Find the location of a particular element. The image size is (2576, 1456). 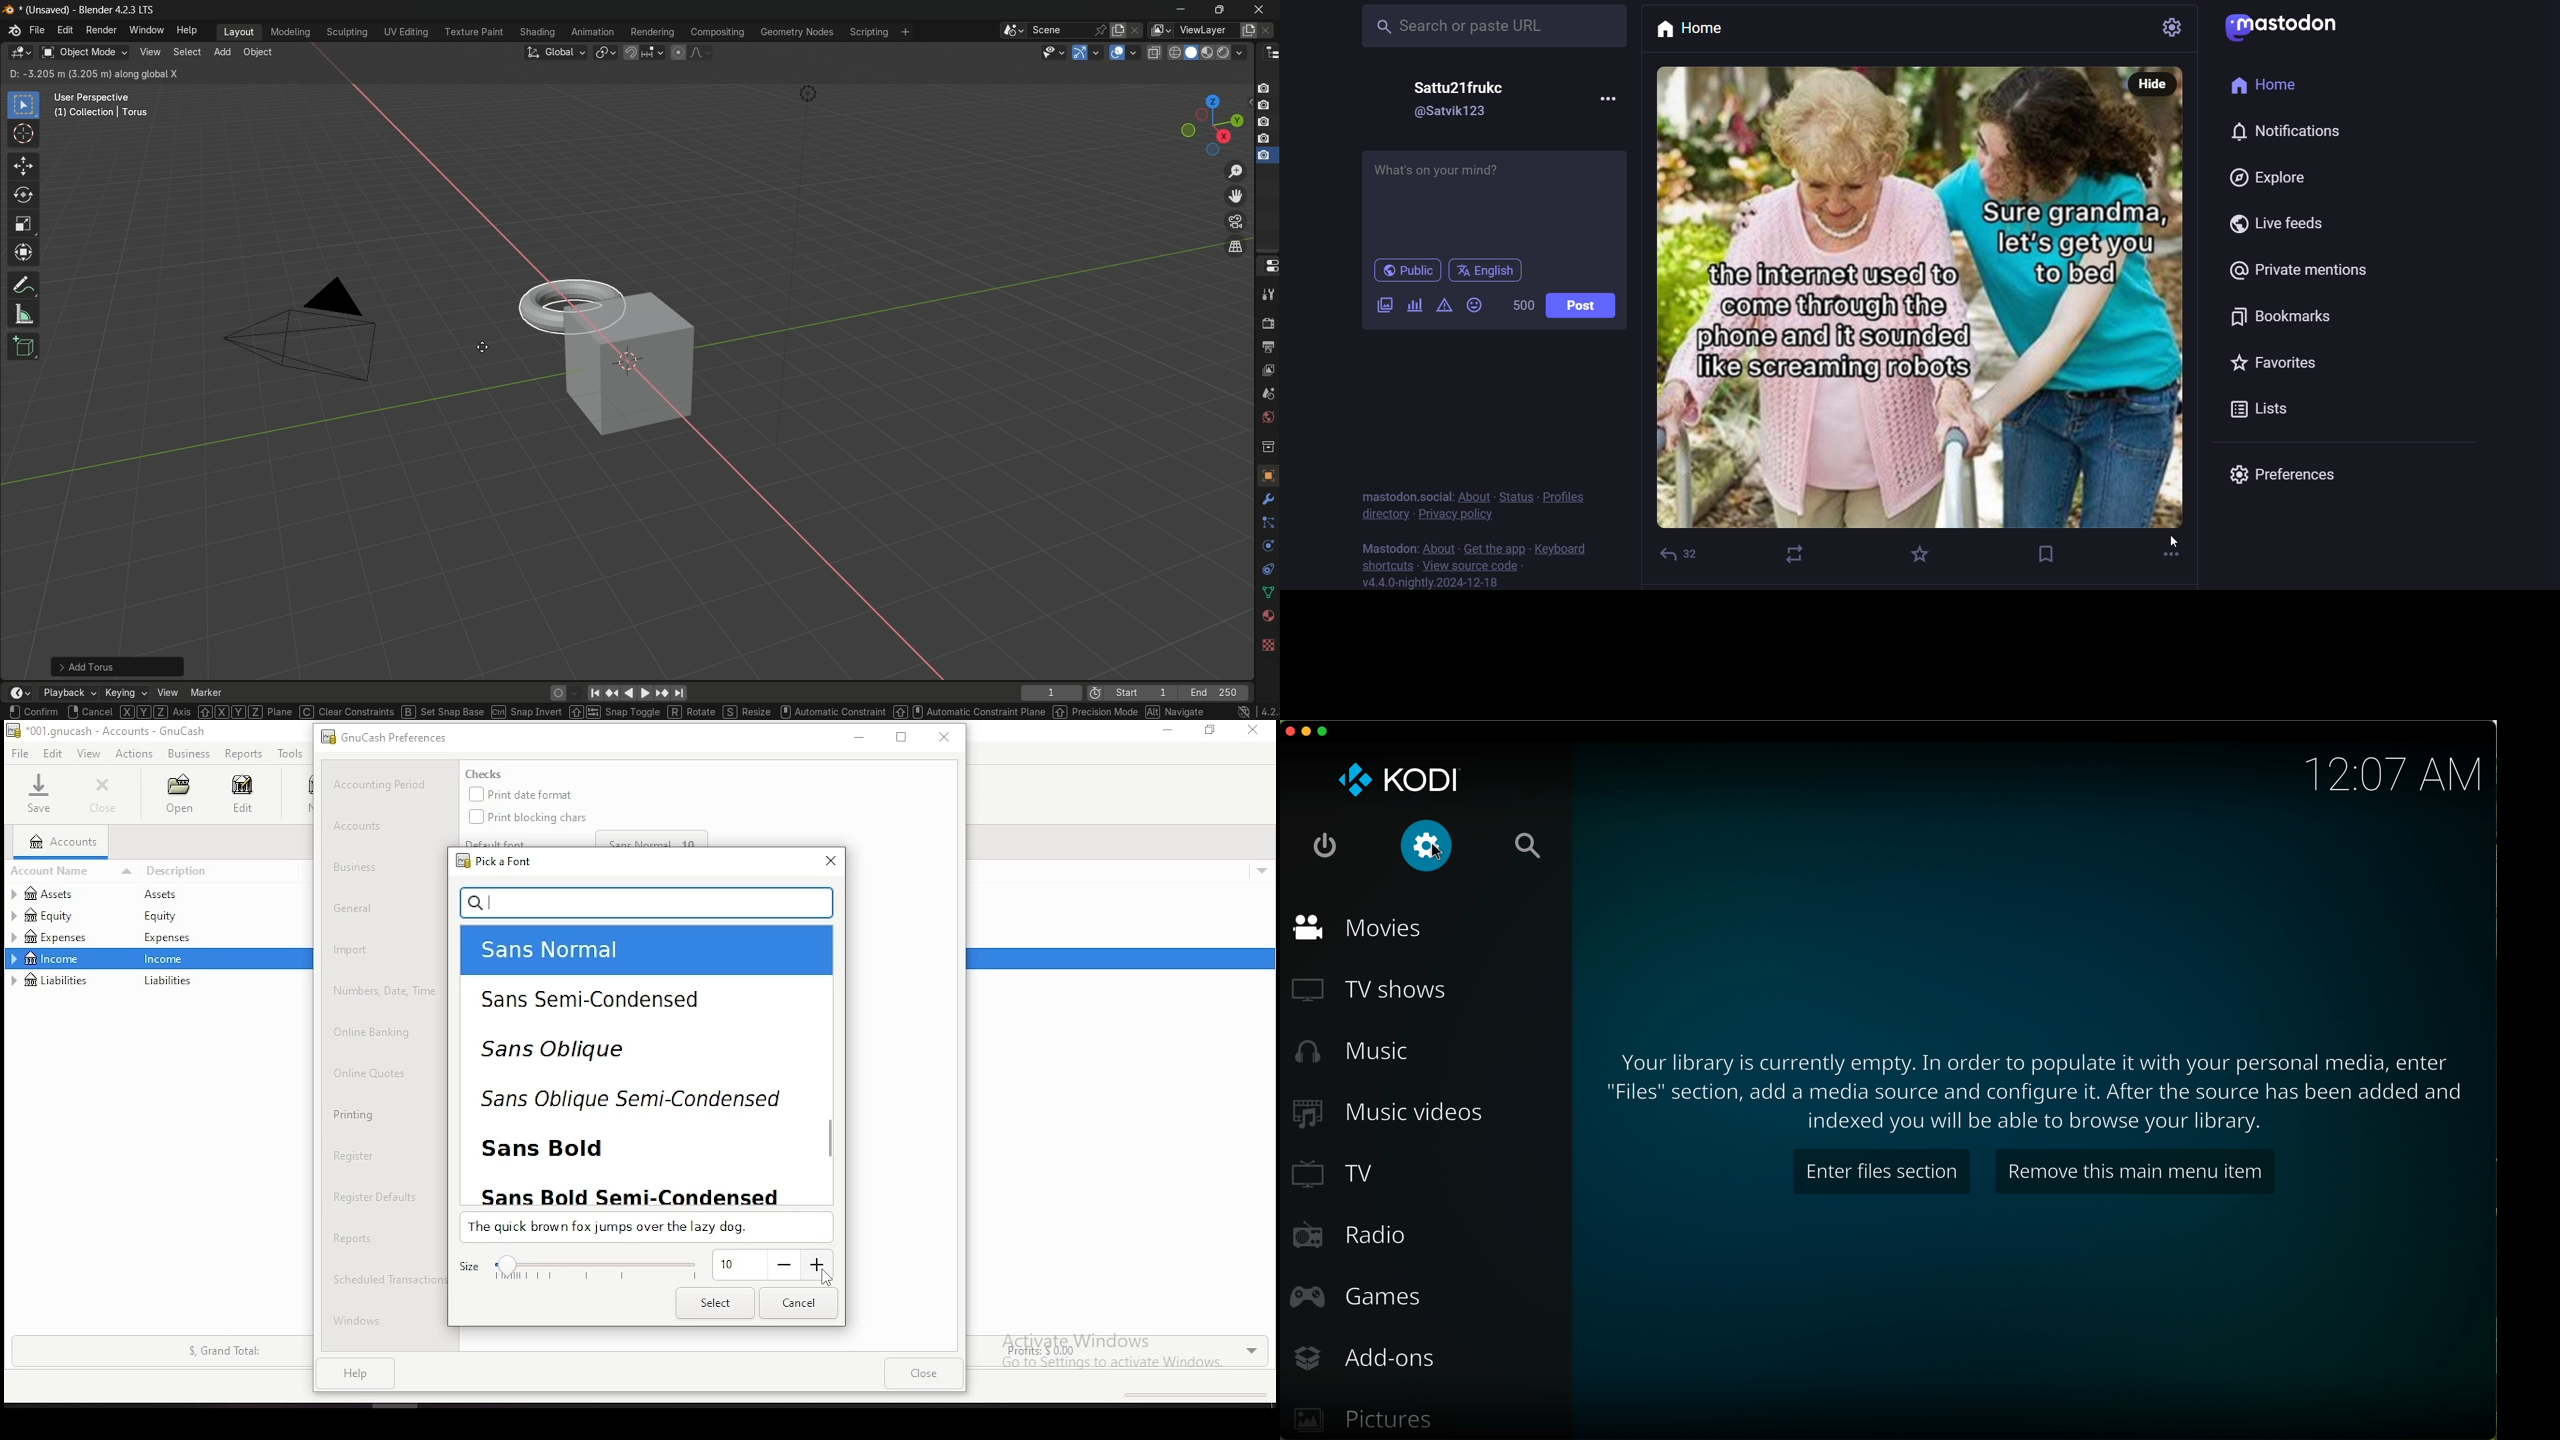

close program is located at coordinates (1288, 733).